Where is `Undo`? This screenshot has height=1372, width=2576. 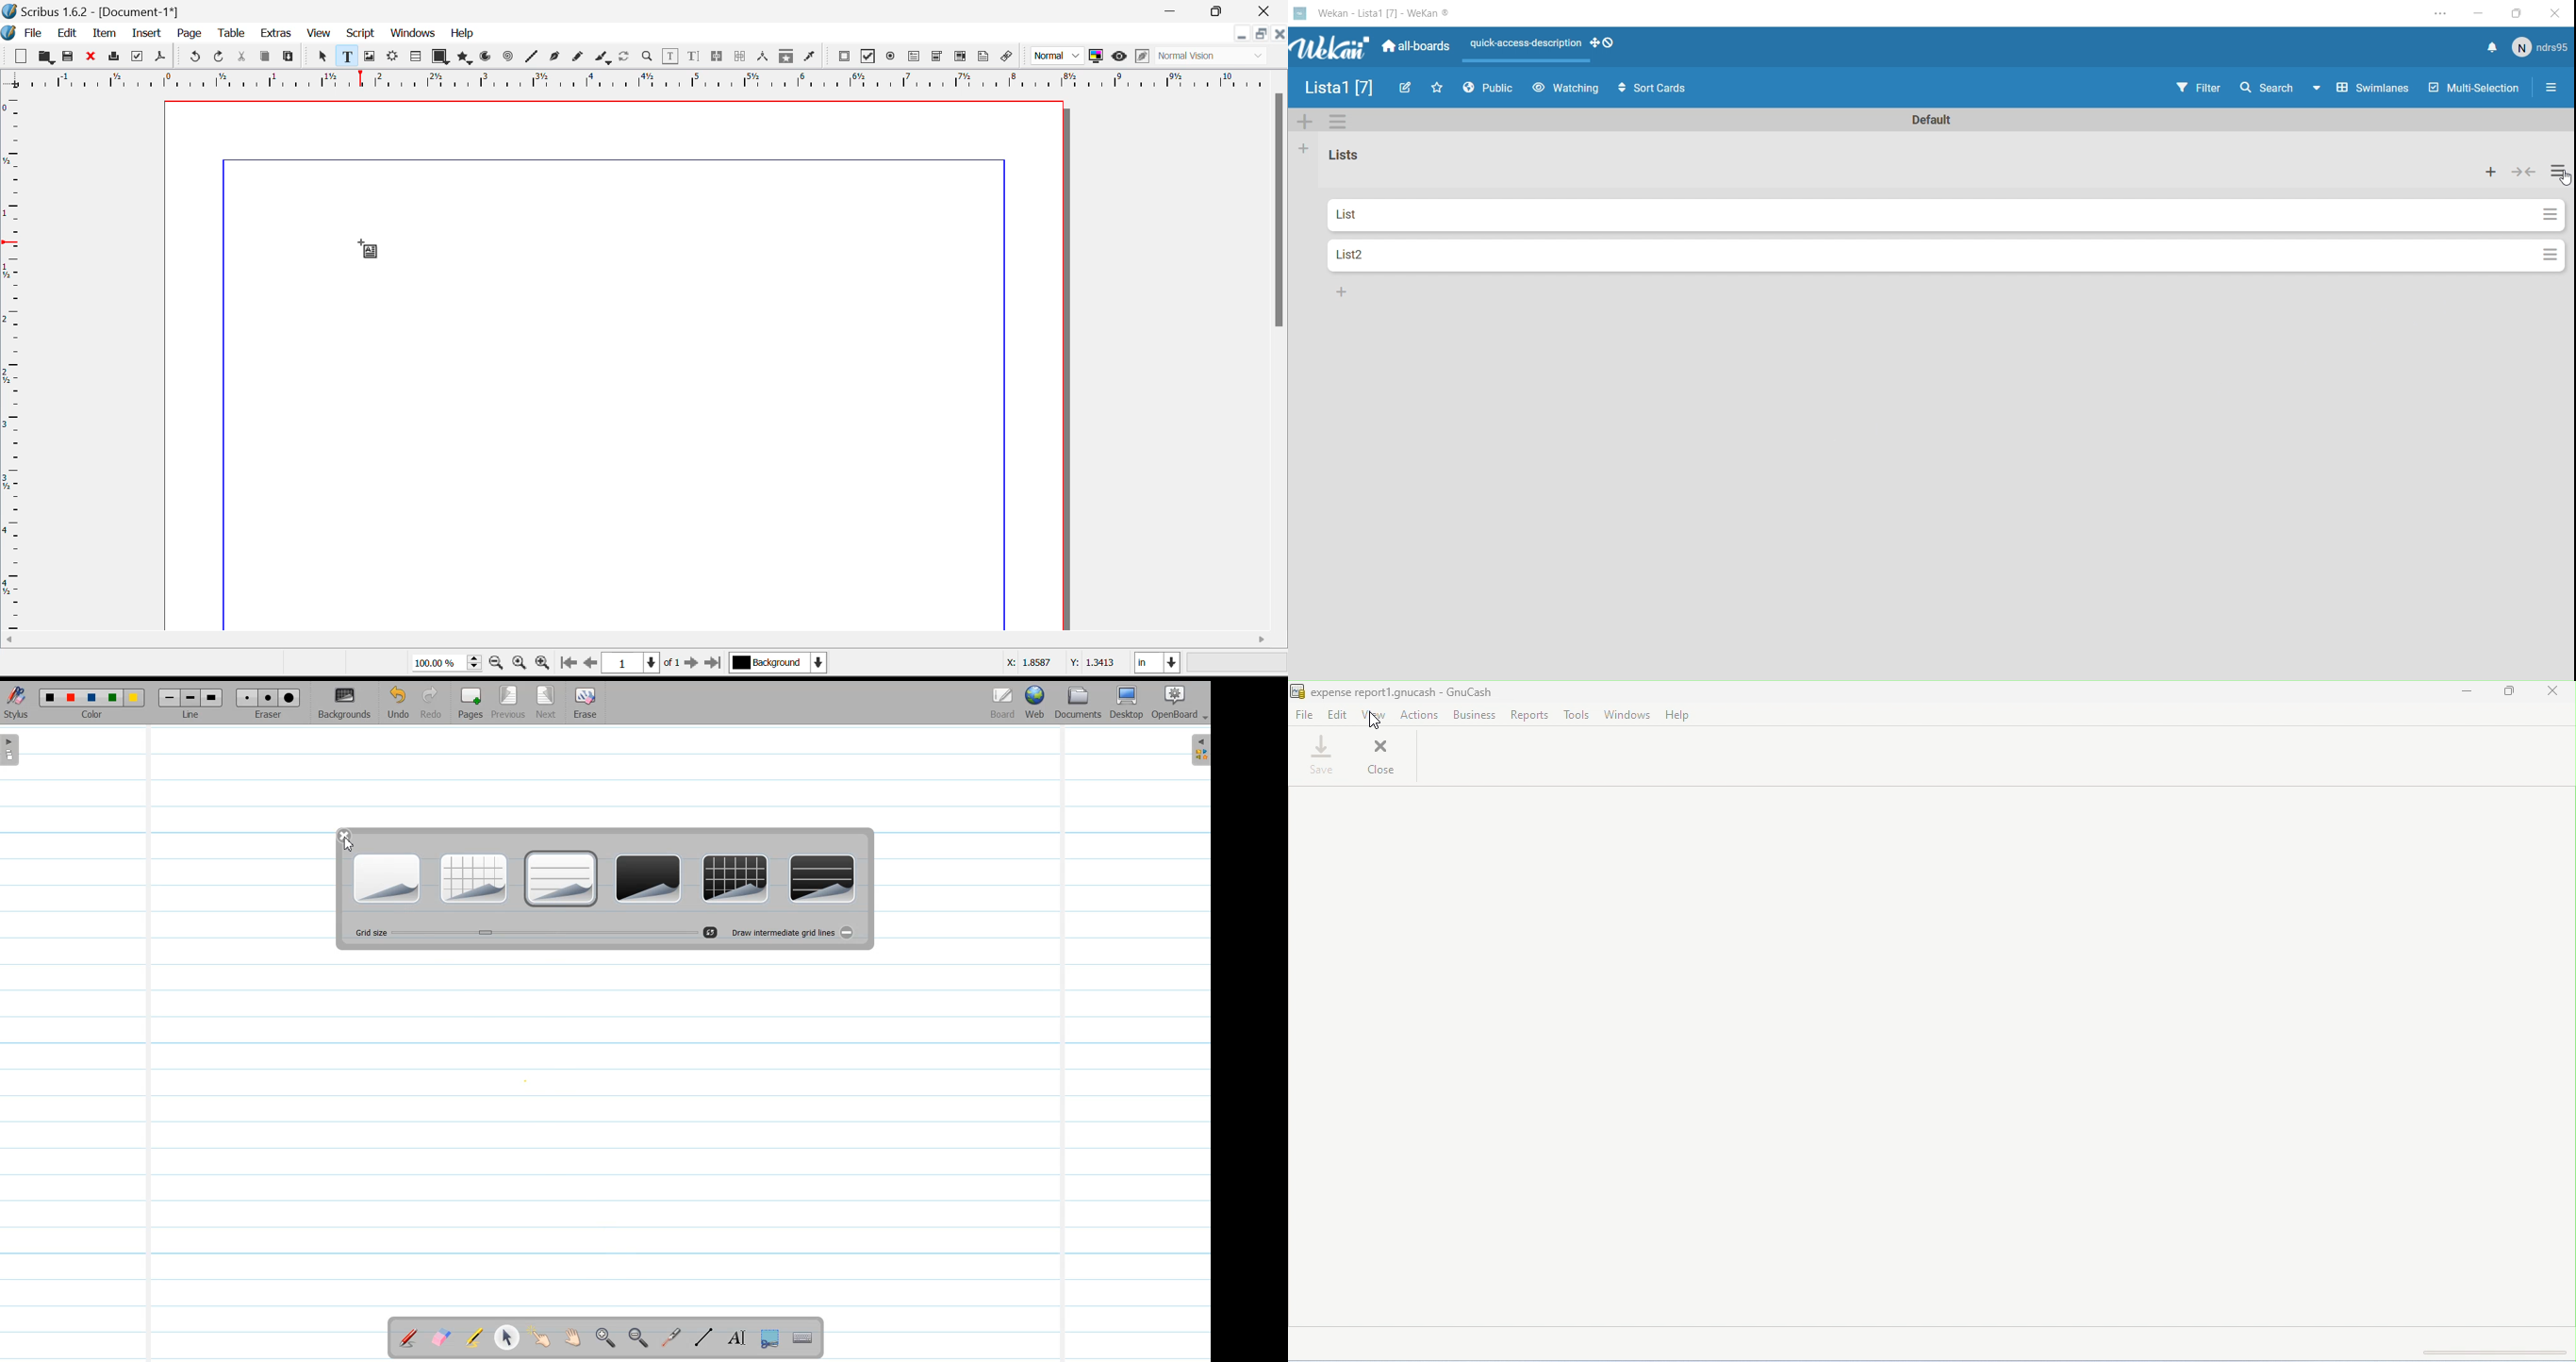
Undo is located at coordinates (193, 57).